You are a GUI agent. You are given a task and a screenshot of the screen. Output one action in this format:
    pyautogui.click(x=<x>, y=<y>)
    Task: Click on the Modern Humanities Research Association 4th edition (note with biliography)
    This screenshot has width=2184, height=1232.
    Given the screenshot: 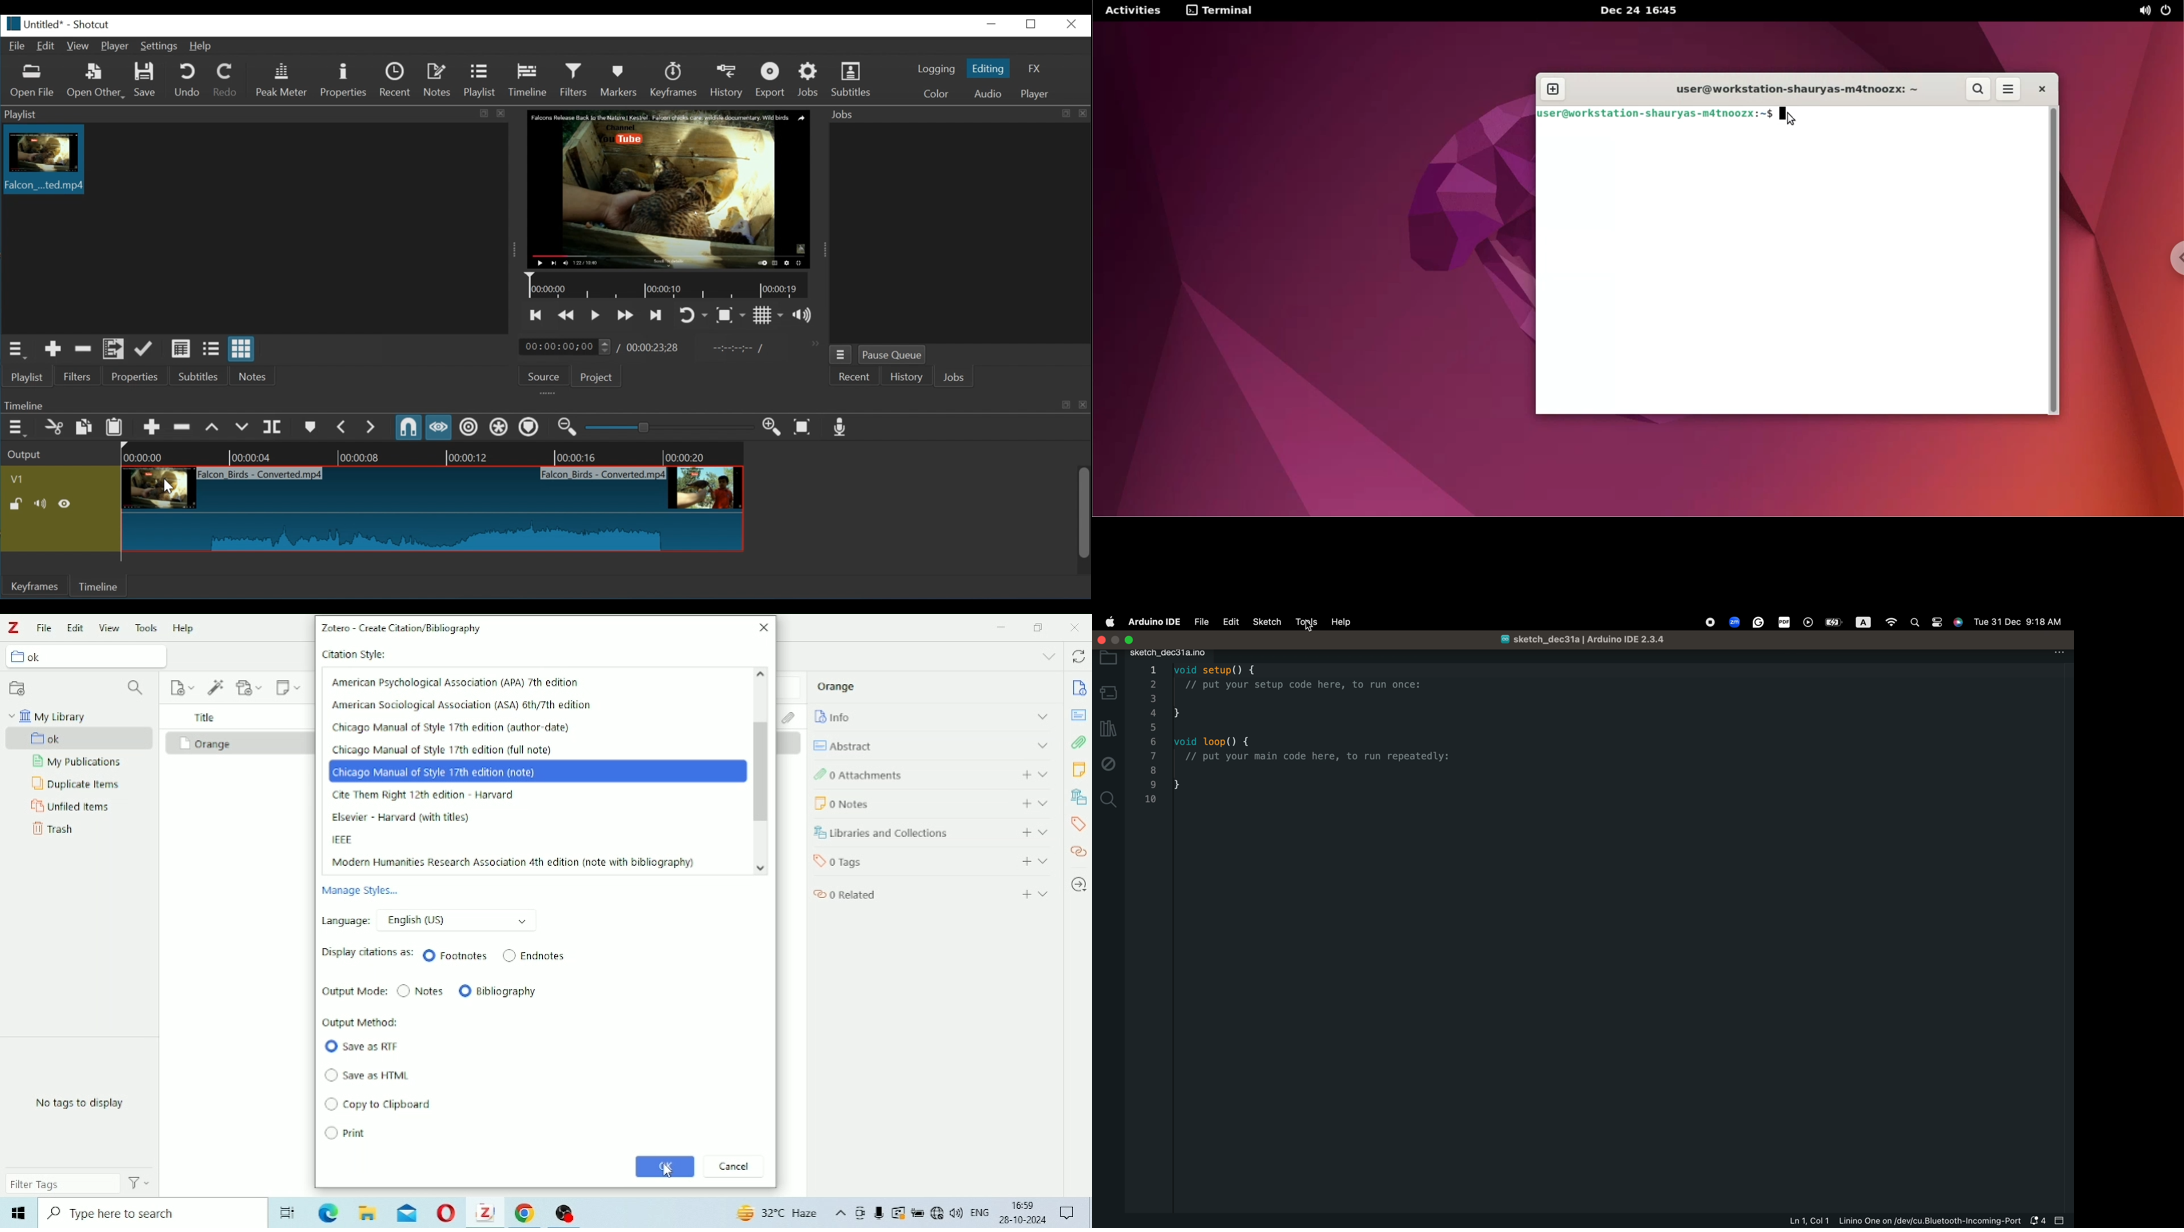 What is the action you would take?
    pyautogui.click(x=512, y=863)
    